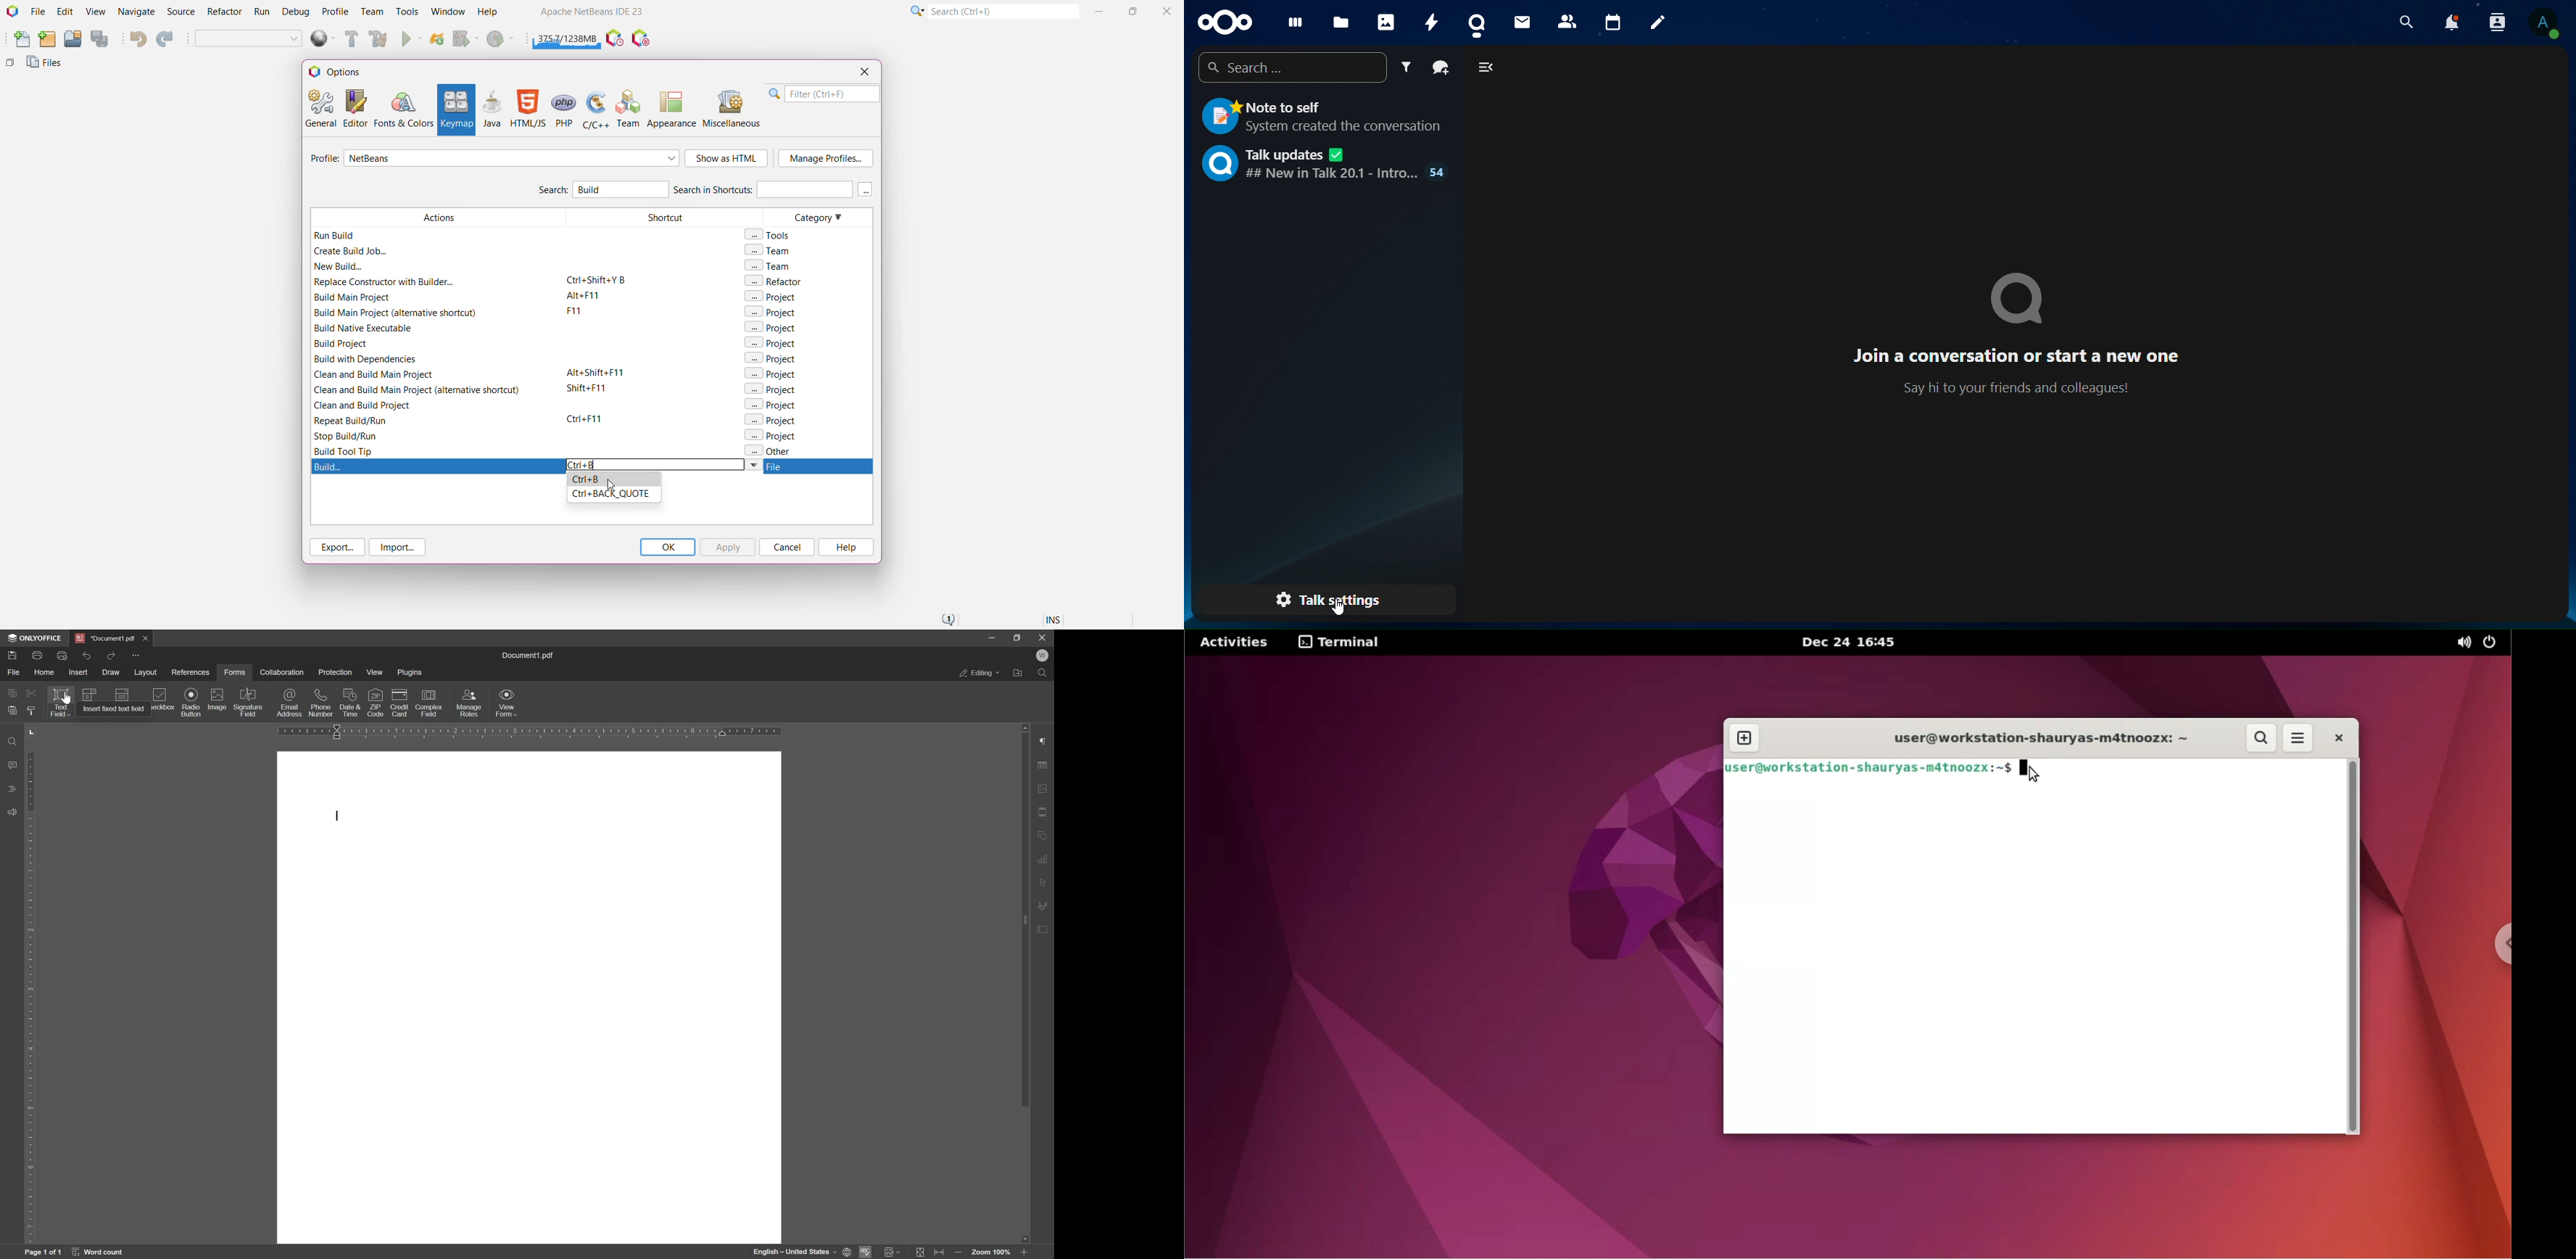 This screenshot has height=1260, width=2576. I want to click on table settings, so click(1044, 764).